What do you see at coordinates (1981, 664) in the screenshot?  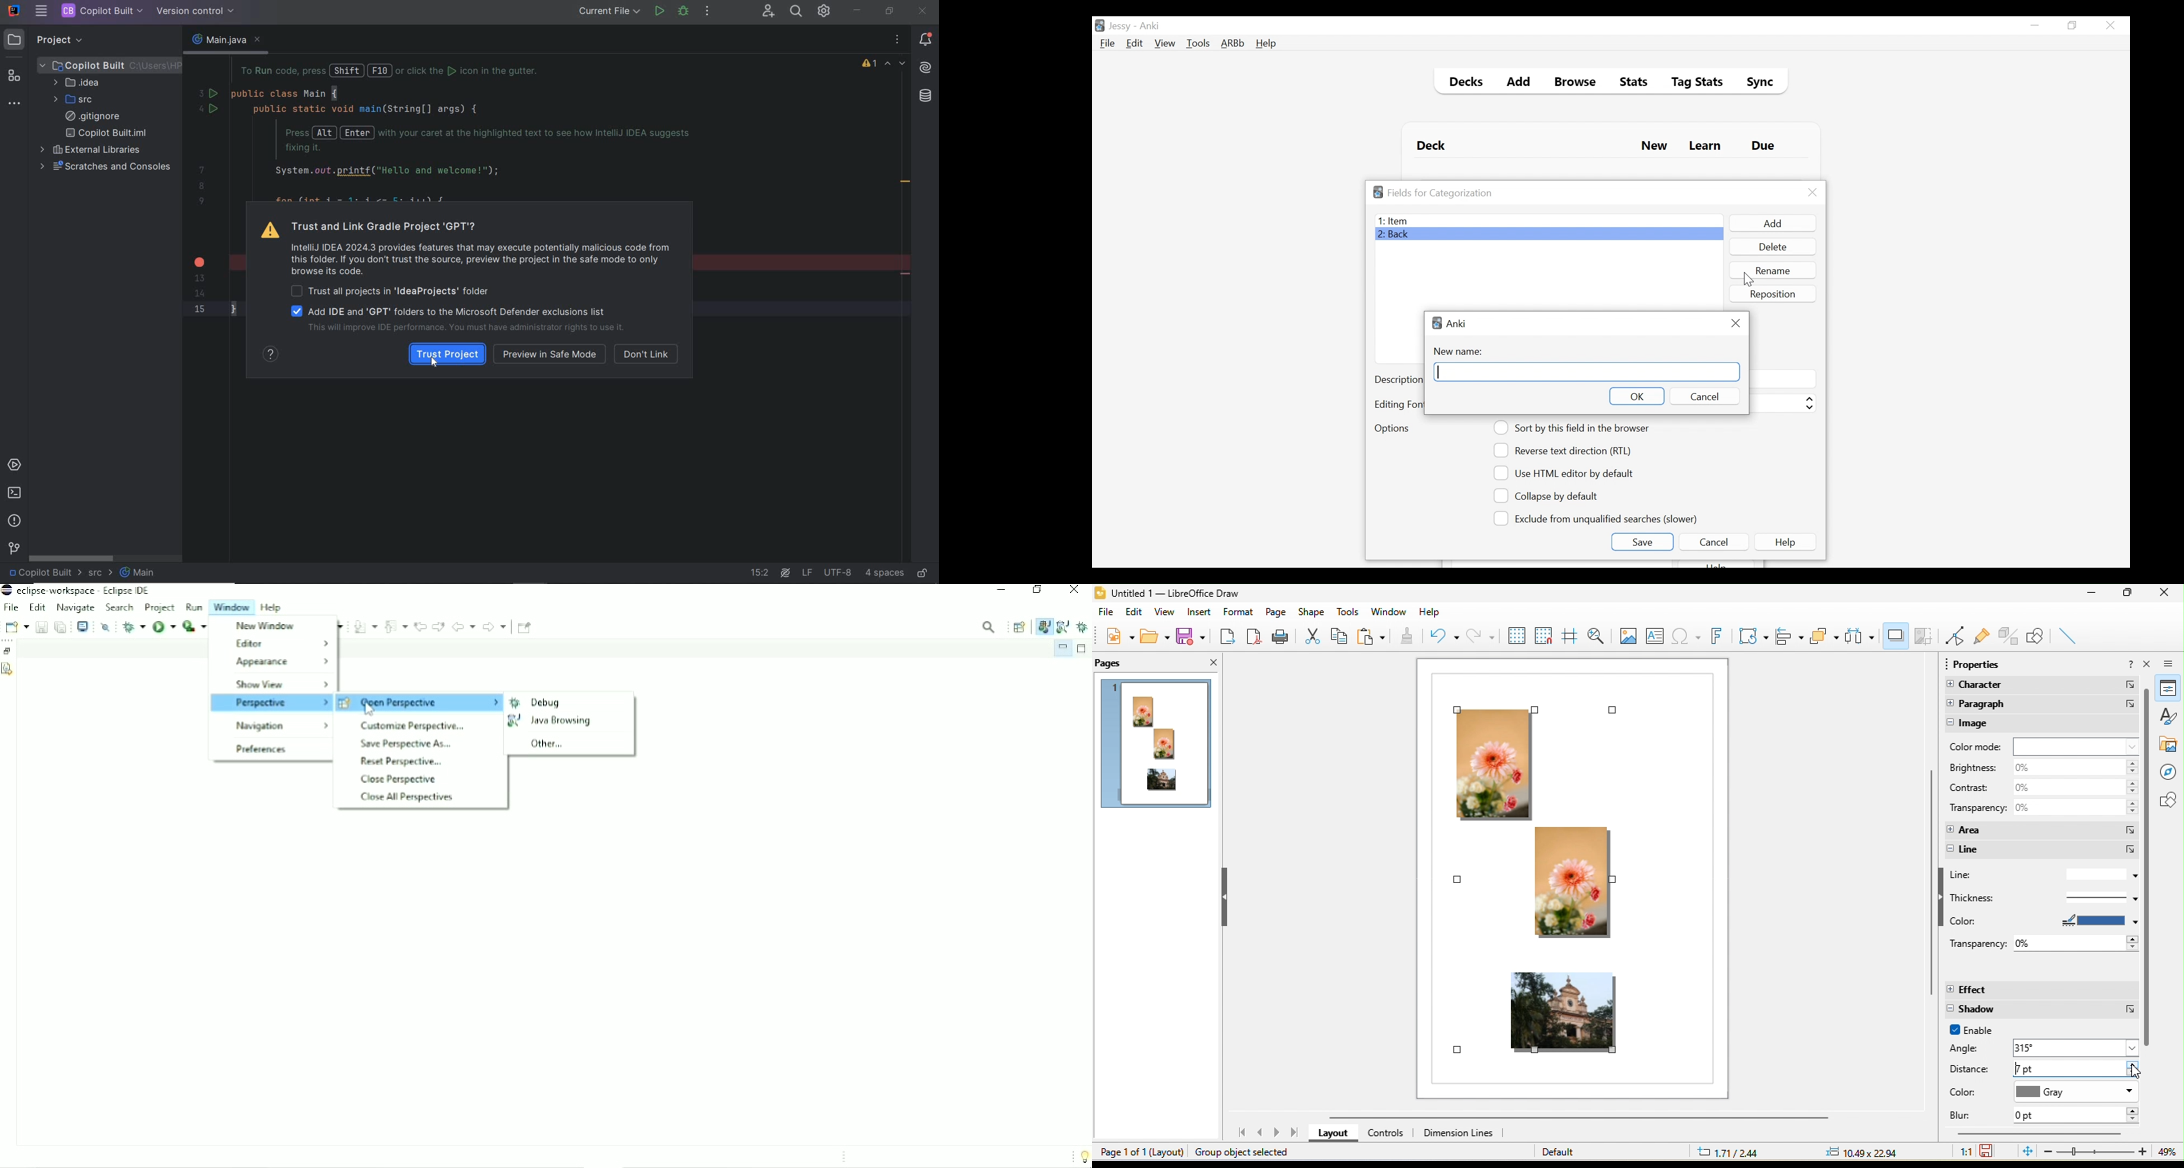 I see `properties` at bounding box center [1981, 664].